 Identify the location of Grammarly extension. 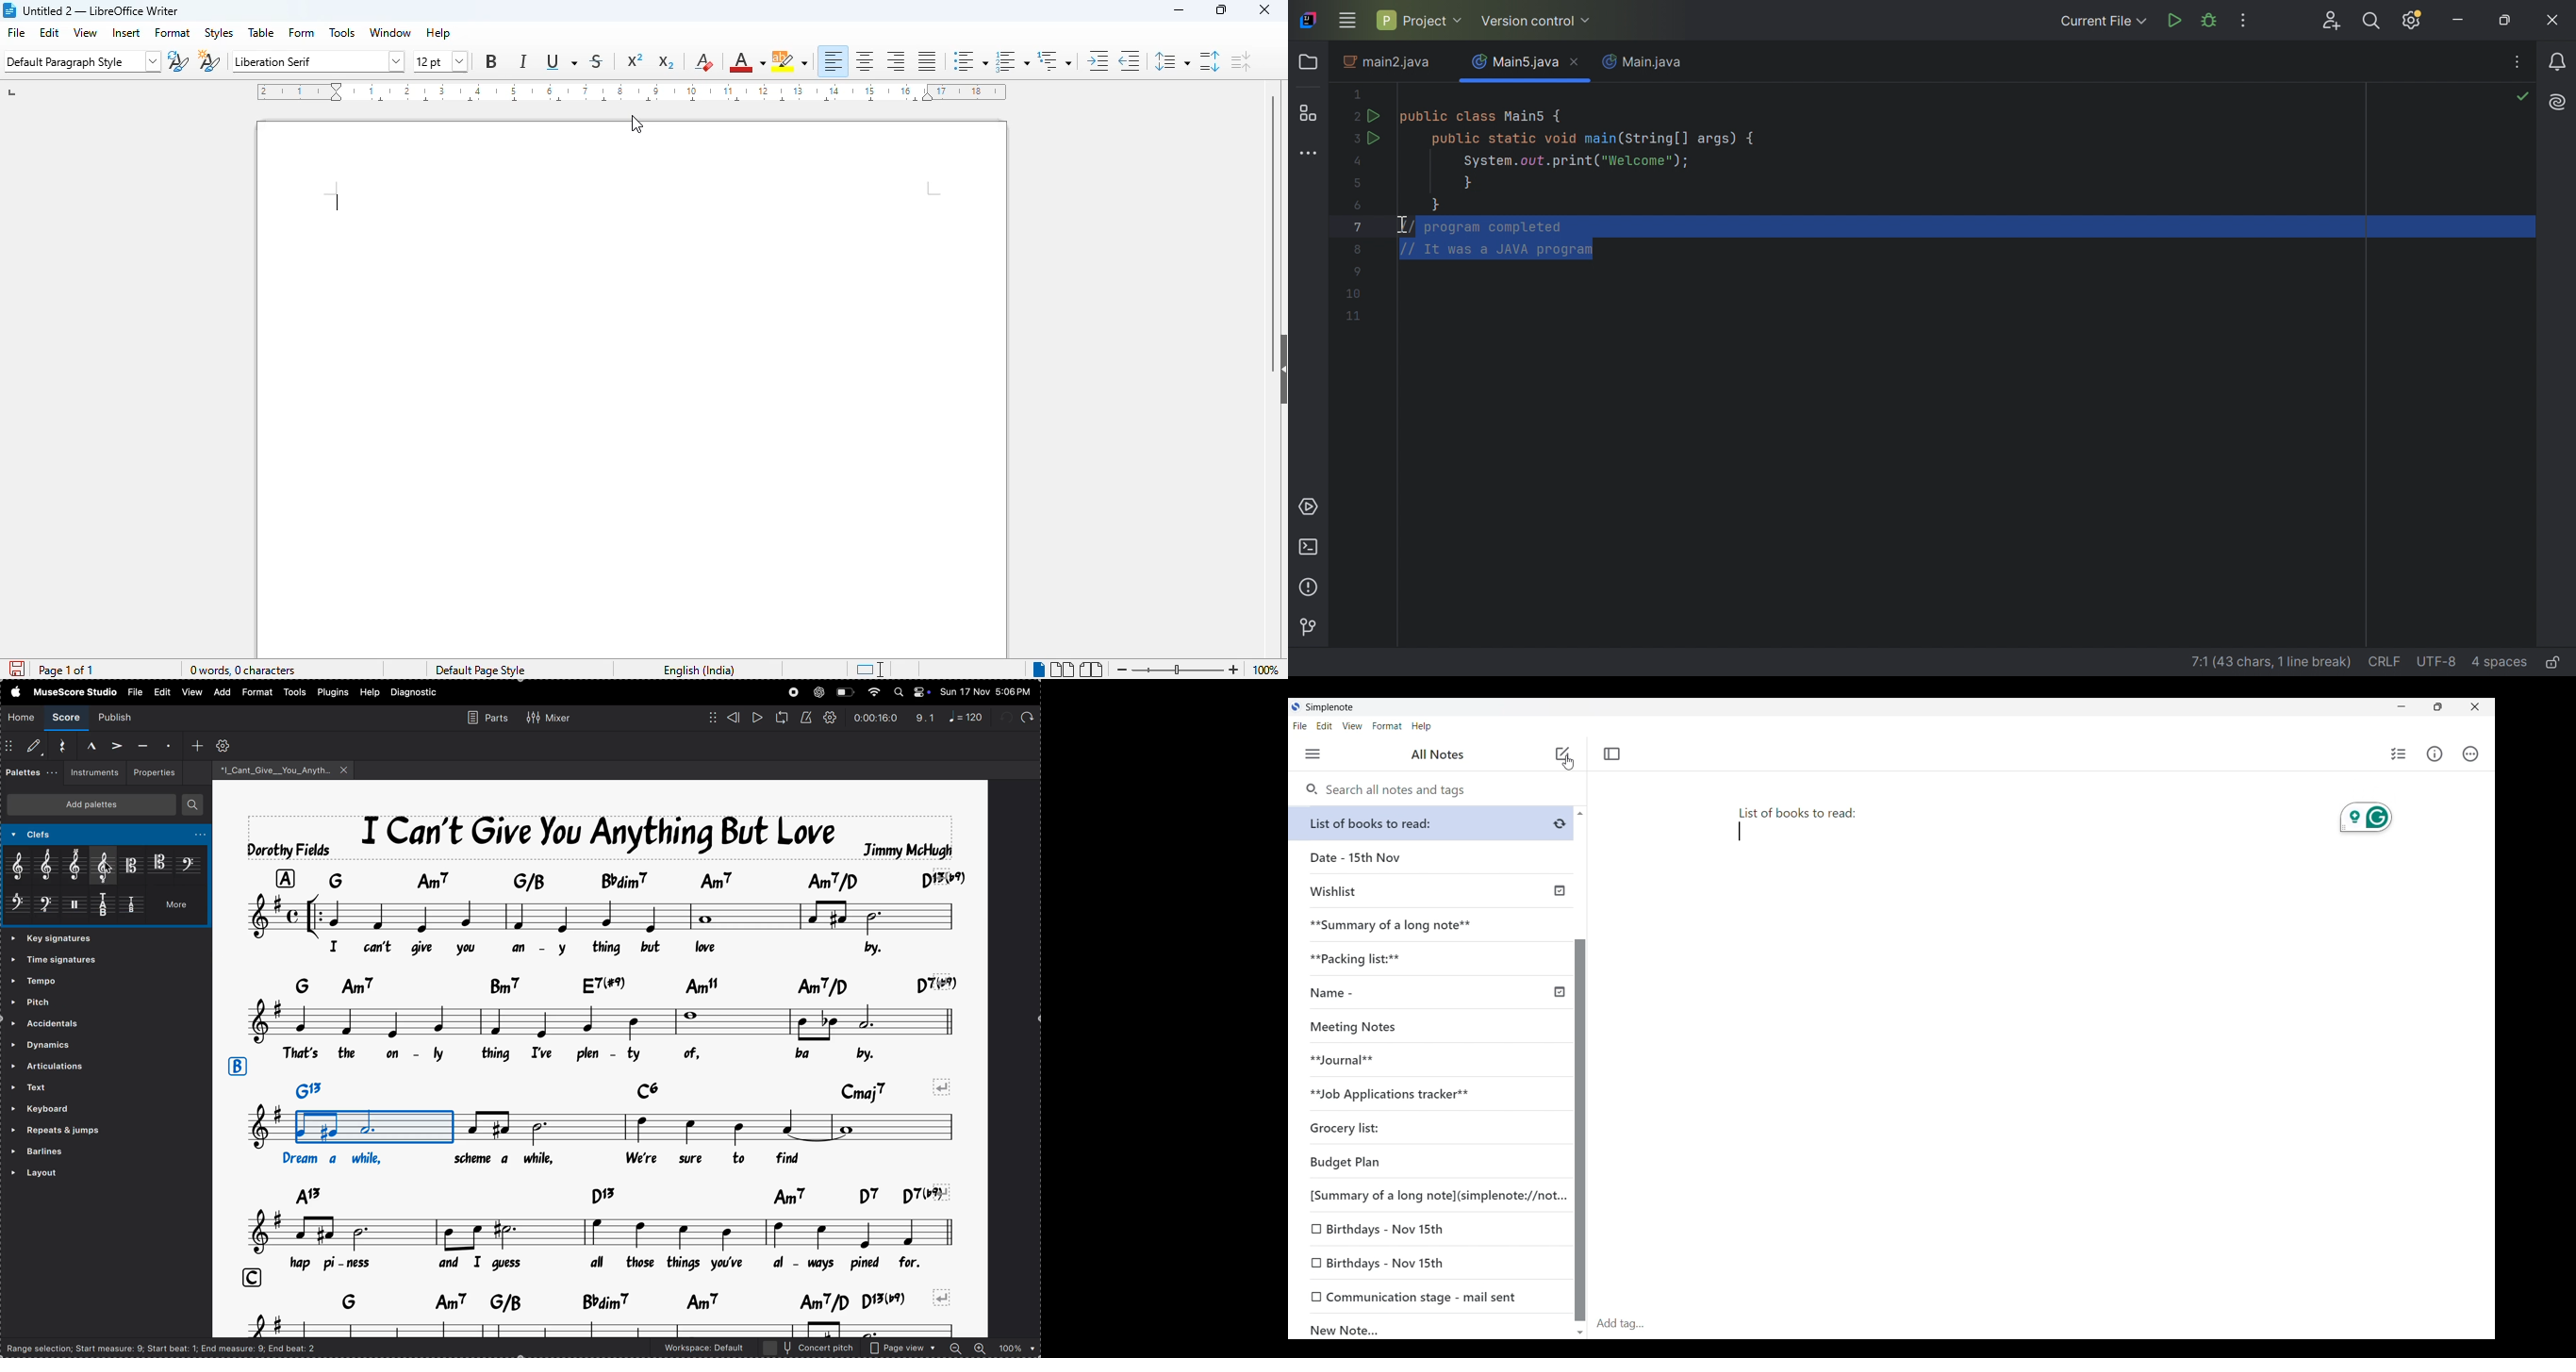
(2365, 820).